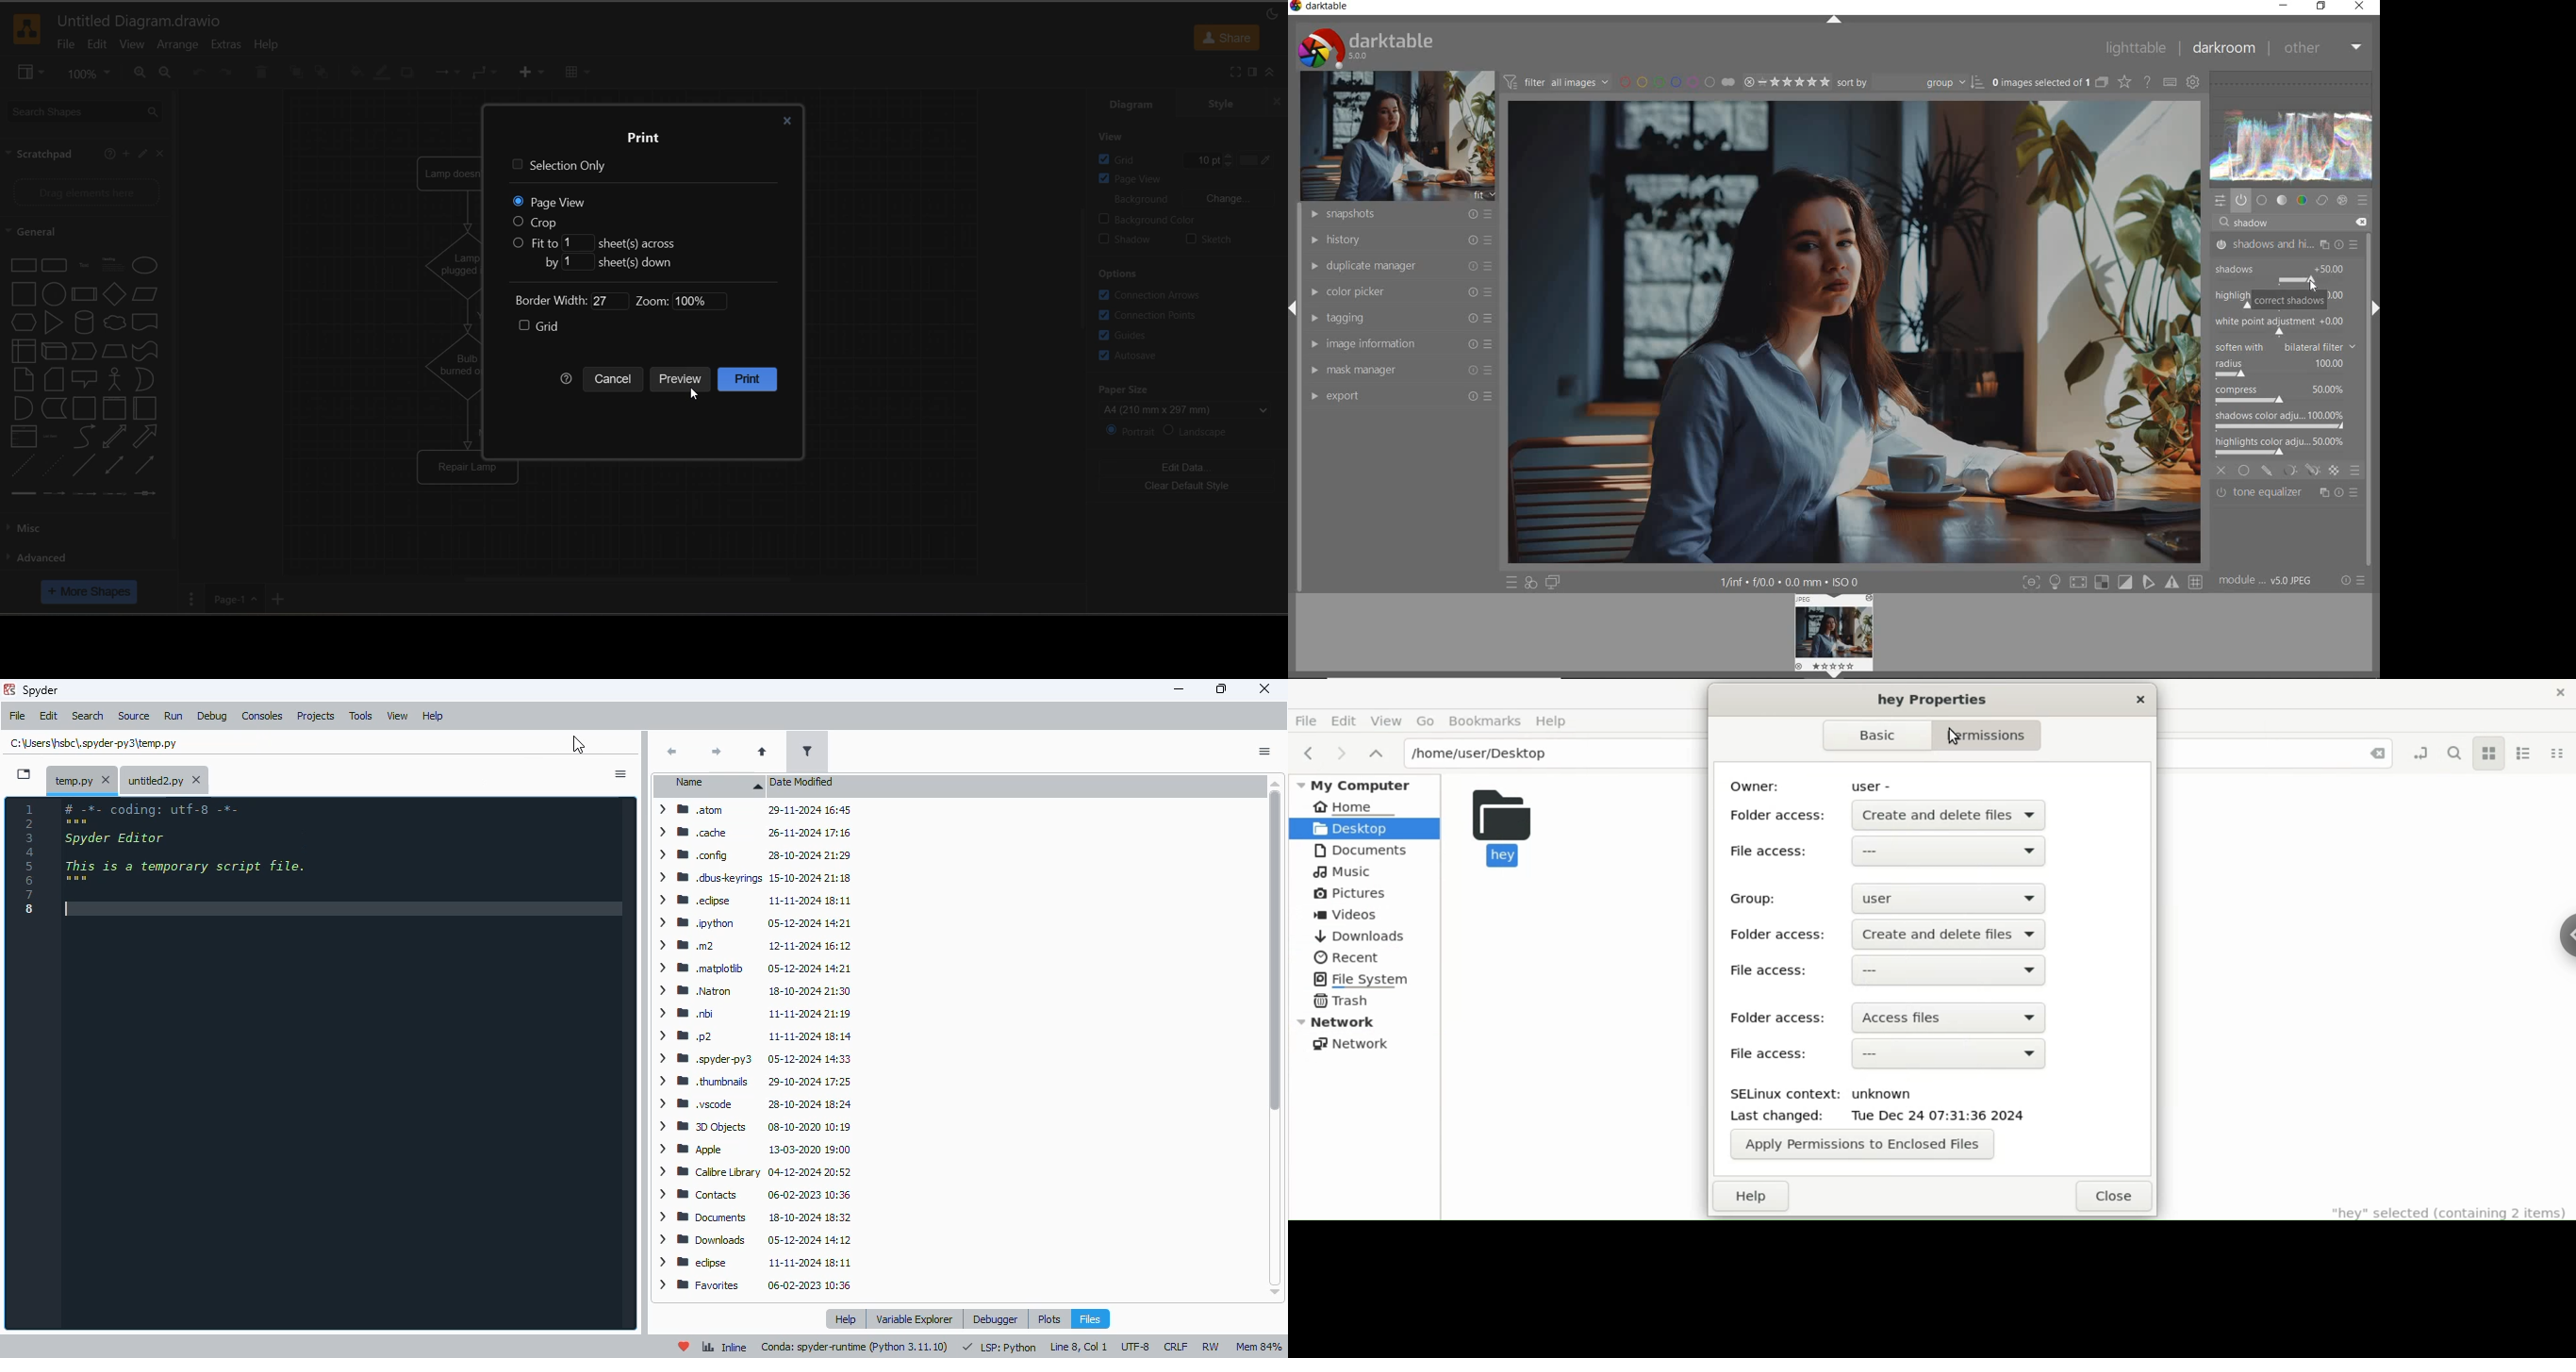 Image resolution: width=2576 pixels, height=1372 pixels. What do you see at coordinates (1140, 180) in the screenshot?
I see `page view` at bounding box center [1140, 180].